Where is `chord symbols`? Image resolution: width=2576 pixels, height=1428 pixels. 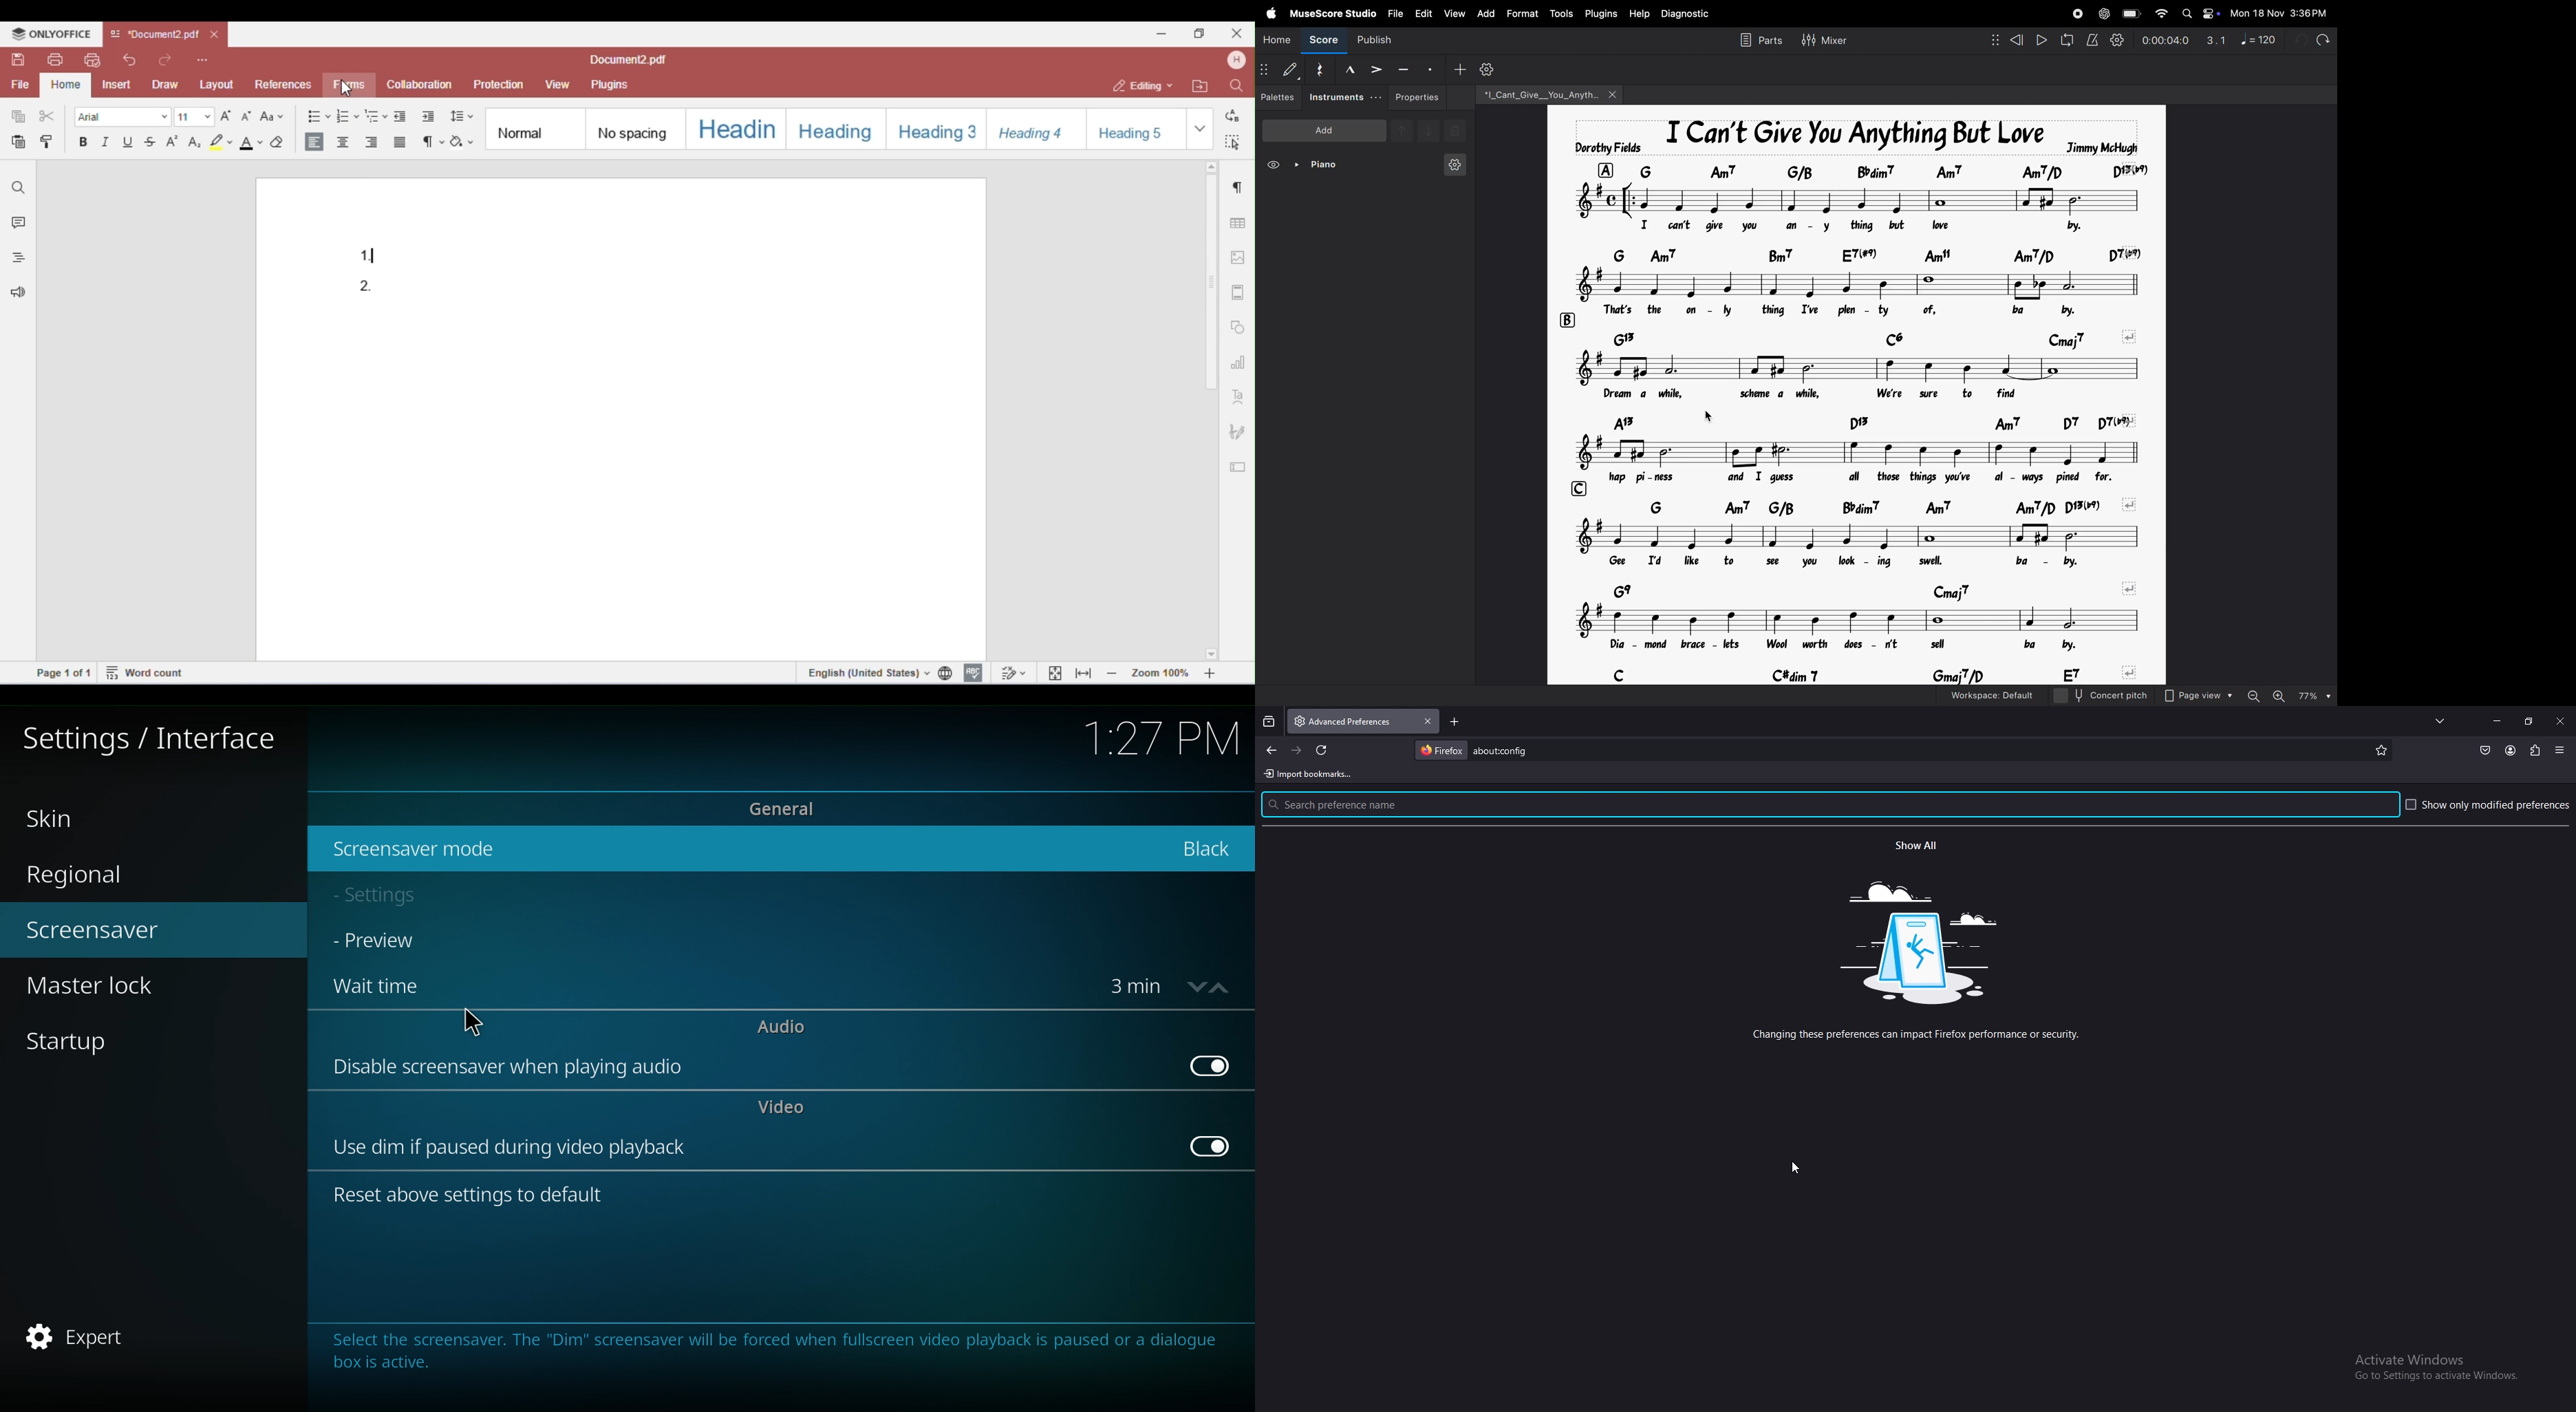 chord symbols is located at coordinates (1889, 508).